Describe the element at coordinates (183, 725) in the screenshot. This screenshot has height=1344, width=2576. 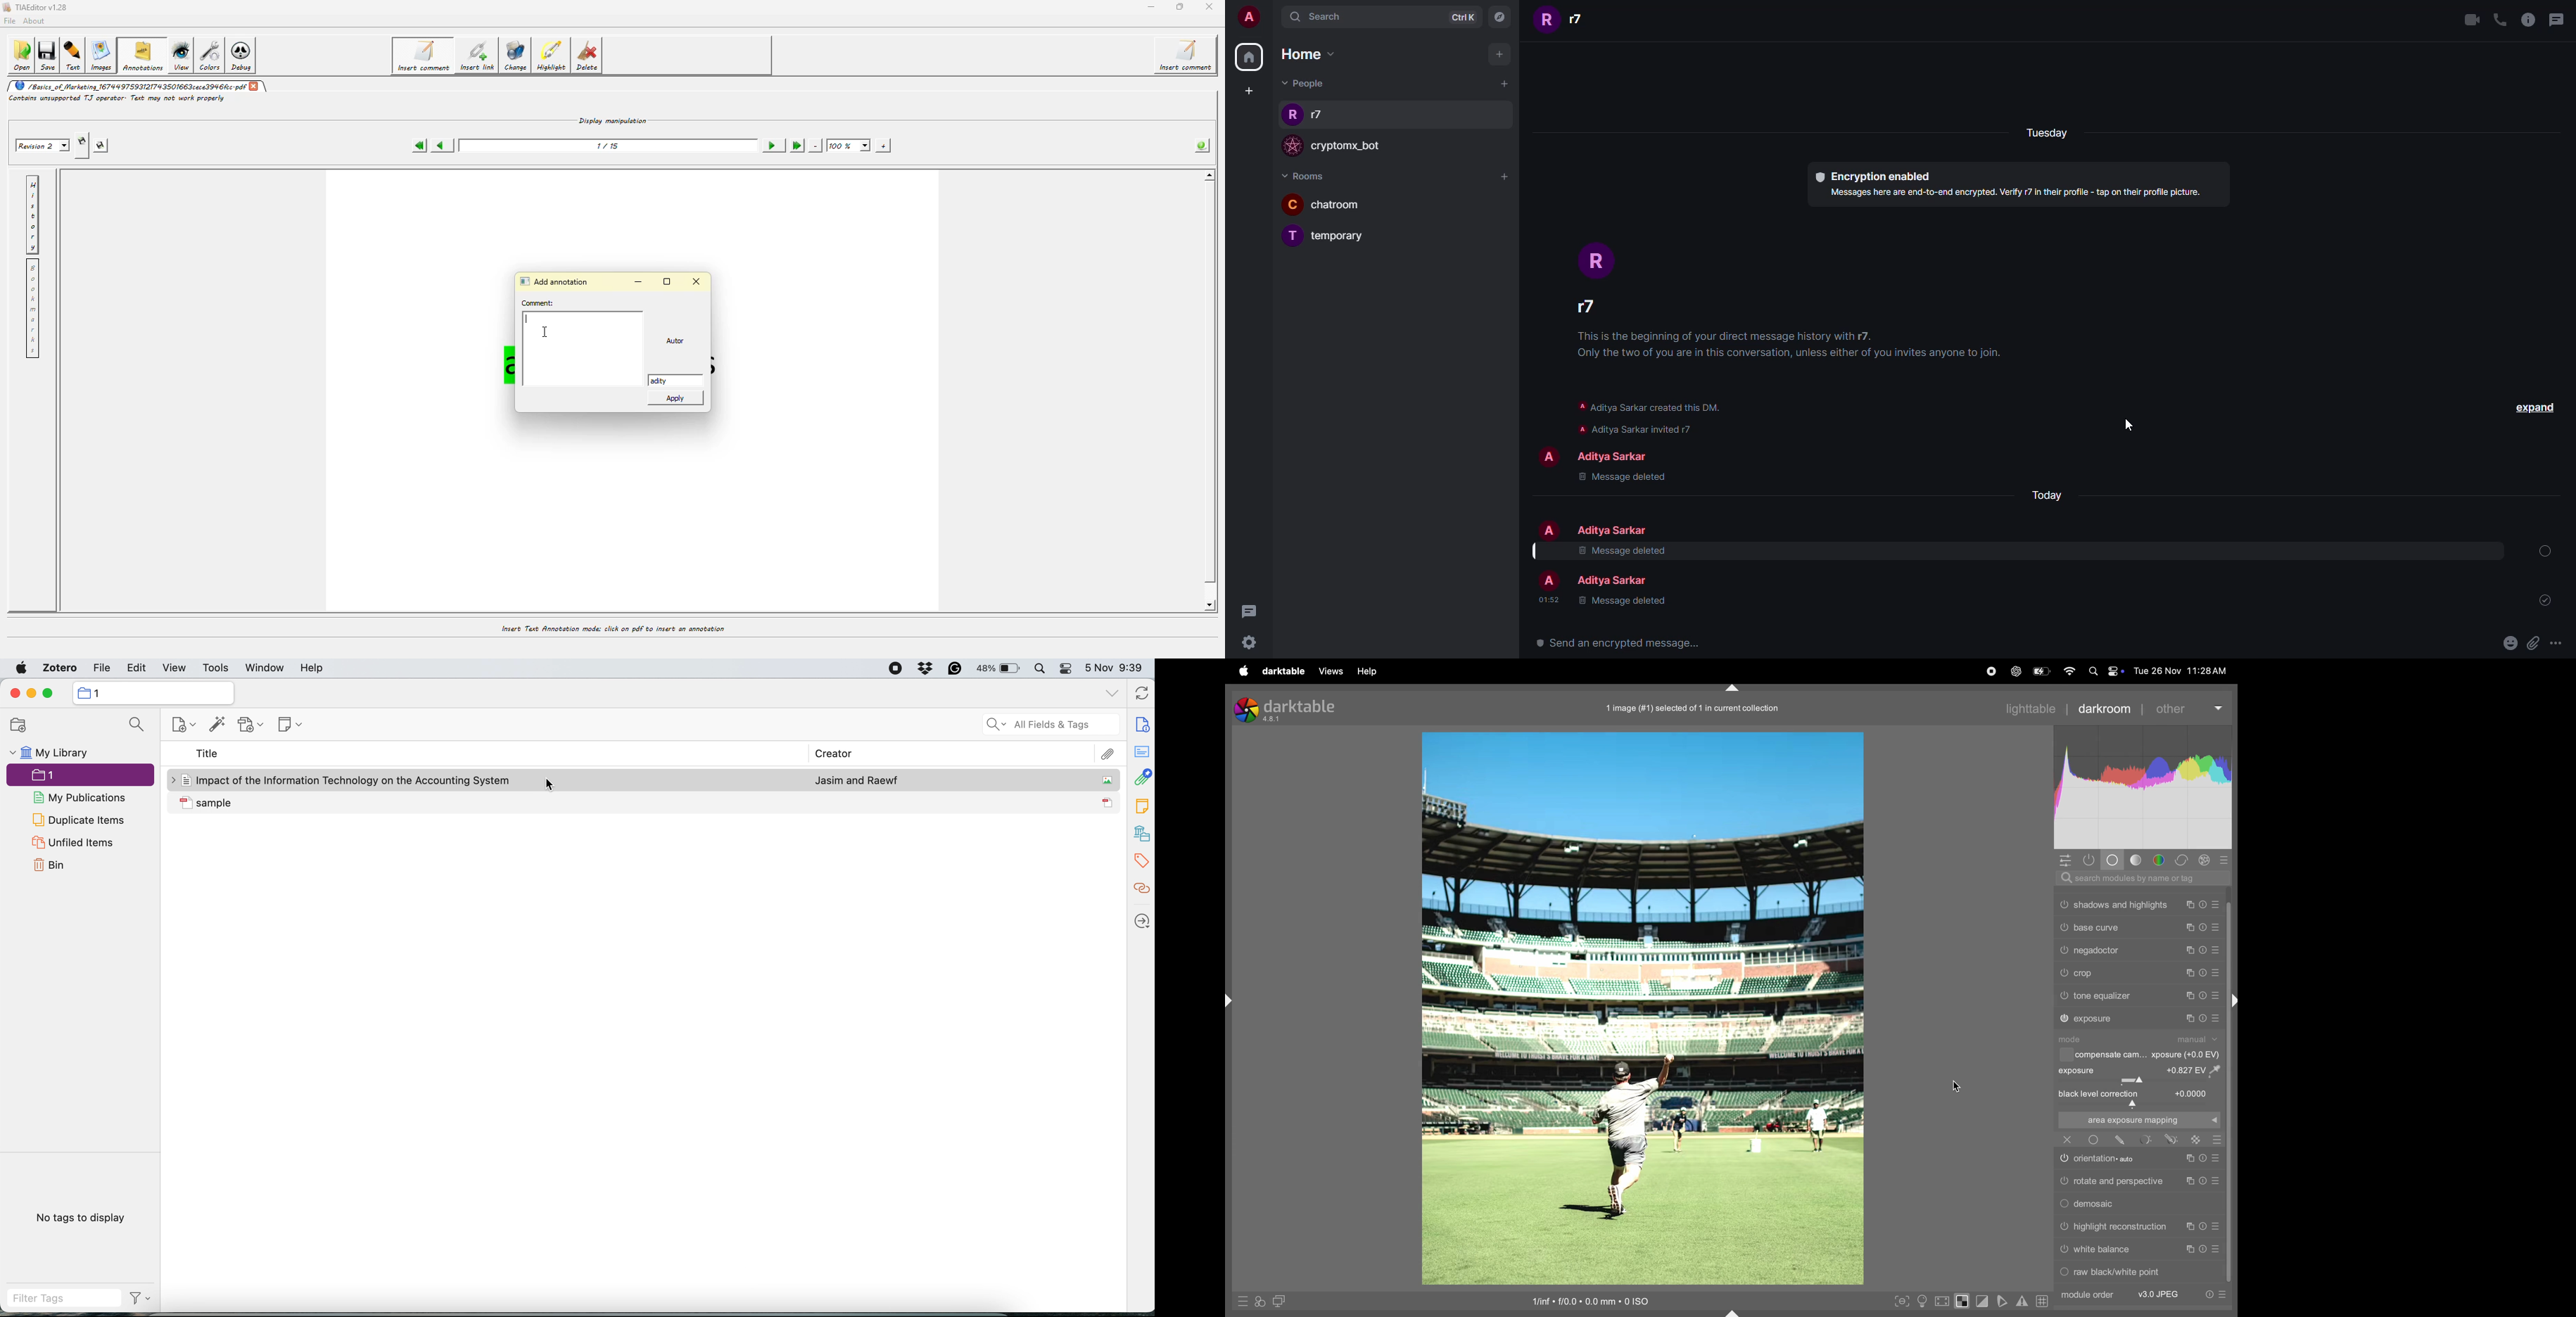
I see `new item` at that location.